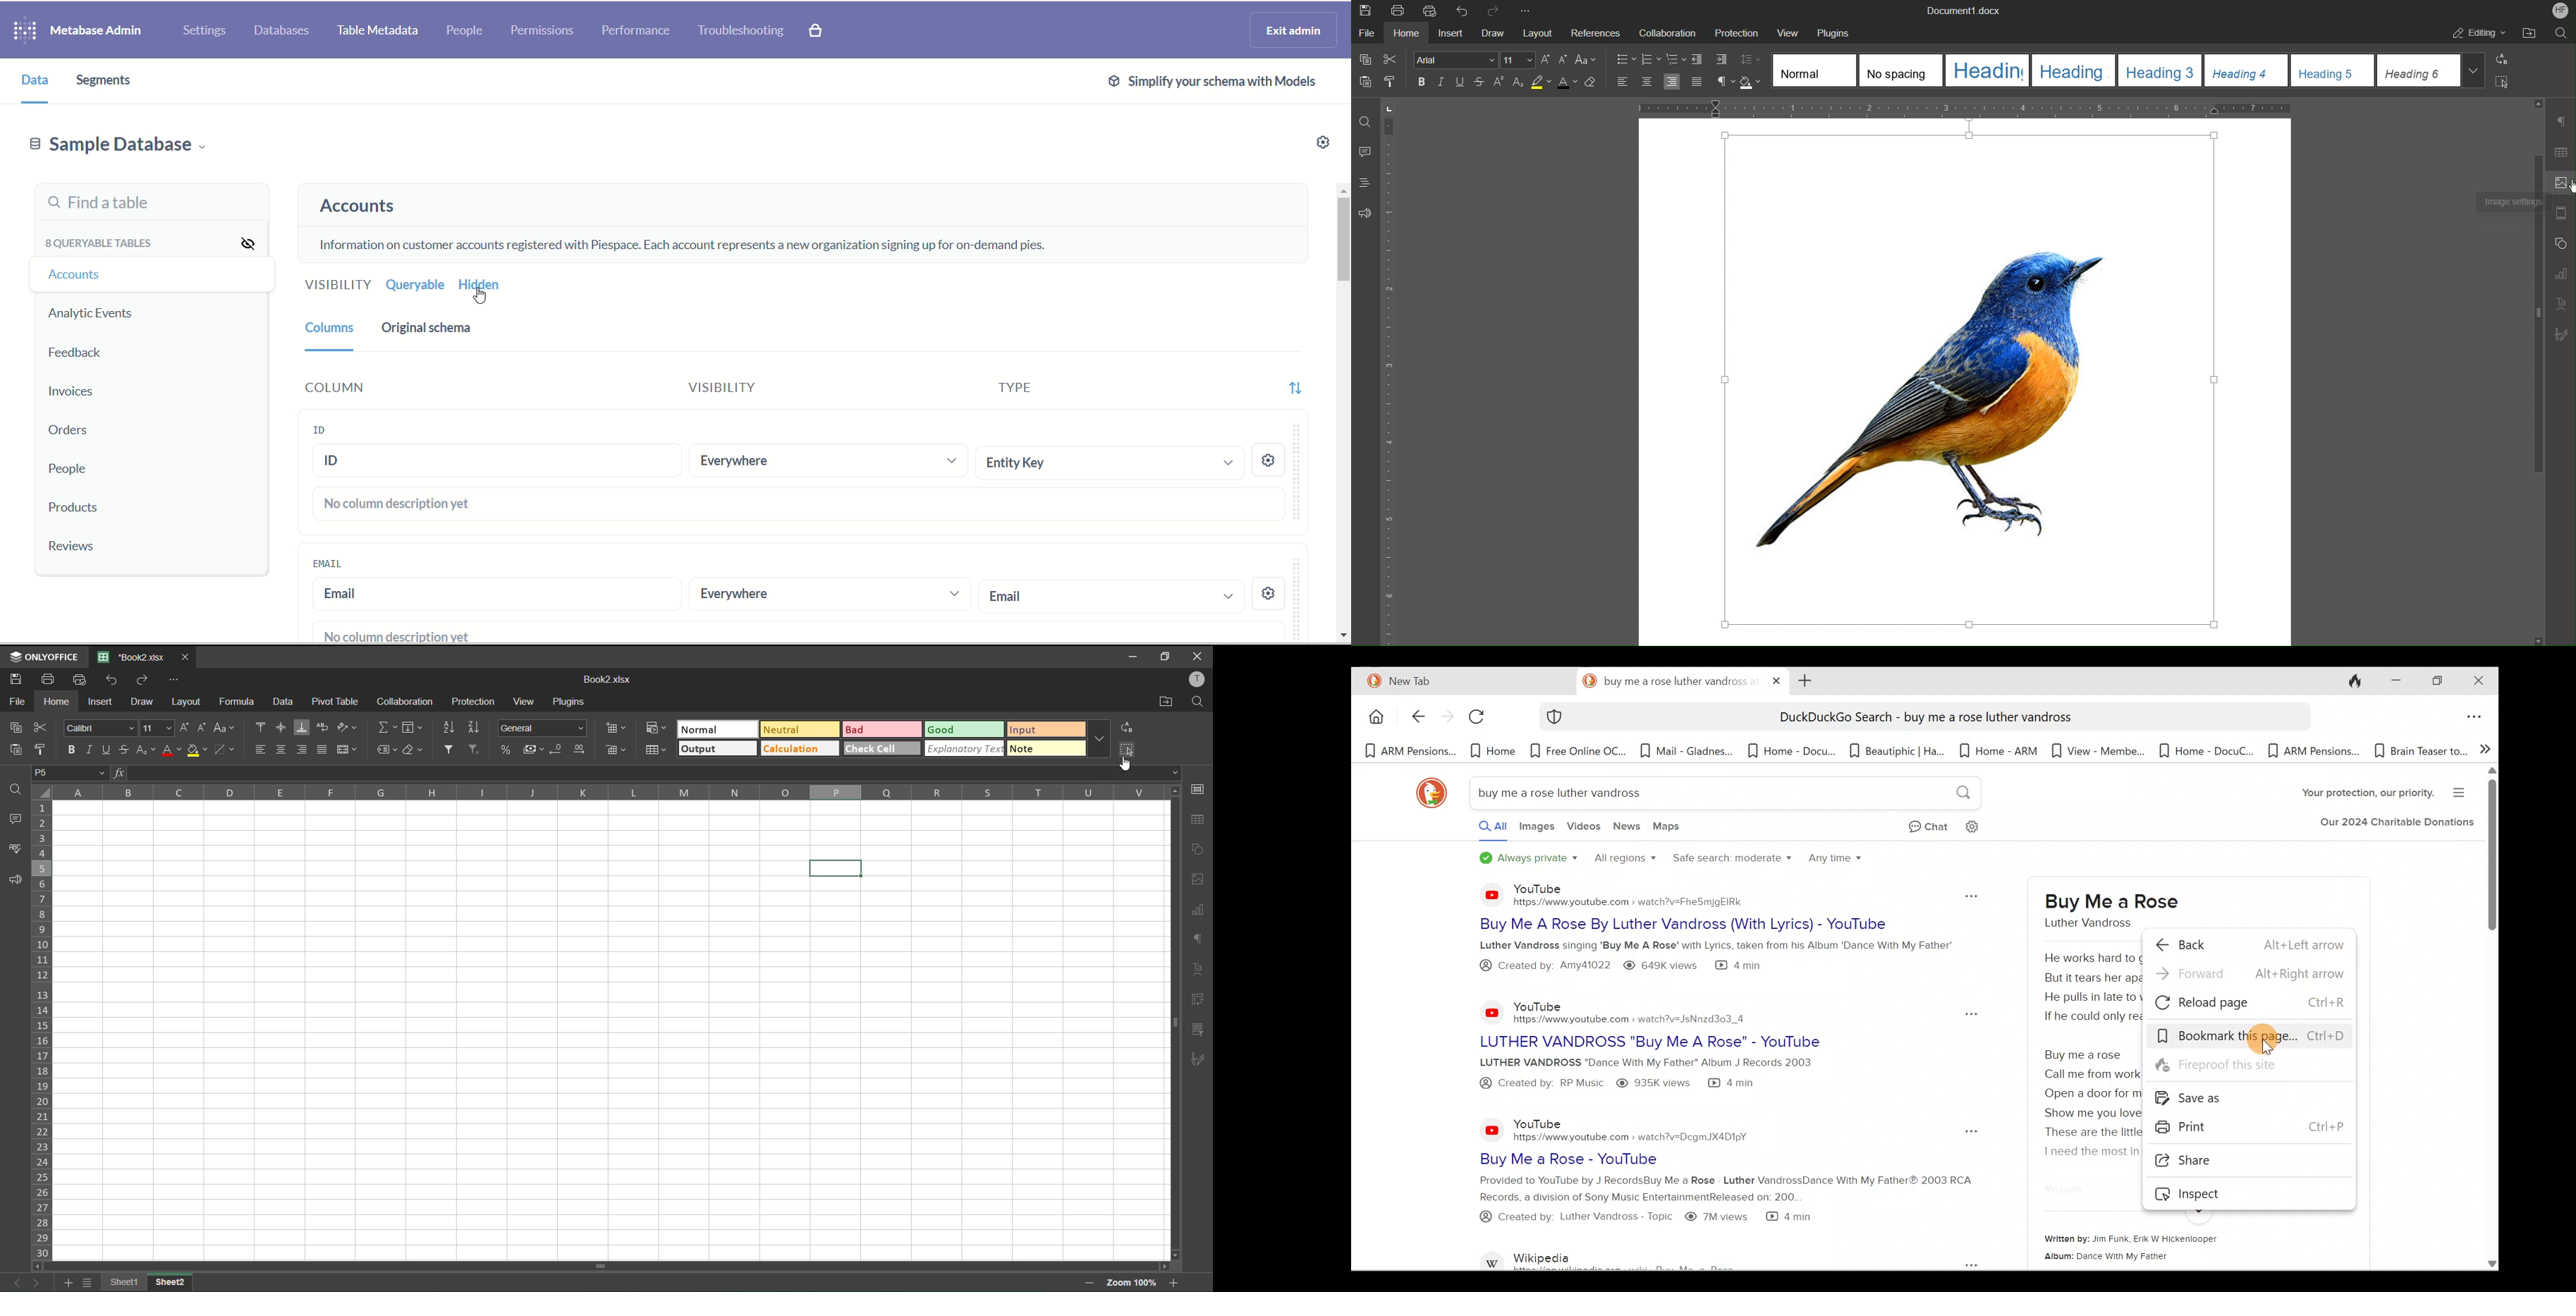 The width and height of the screenshot is (2576, 1316). I want to click on All, so click(1481, 829).